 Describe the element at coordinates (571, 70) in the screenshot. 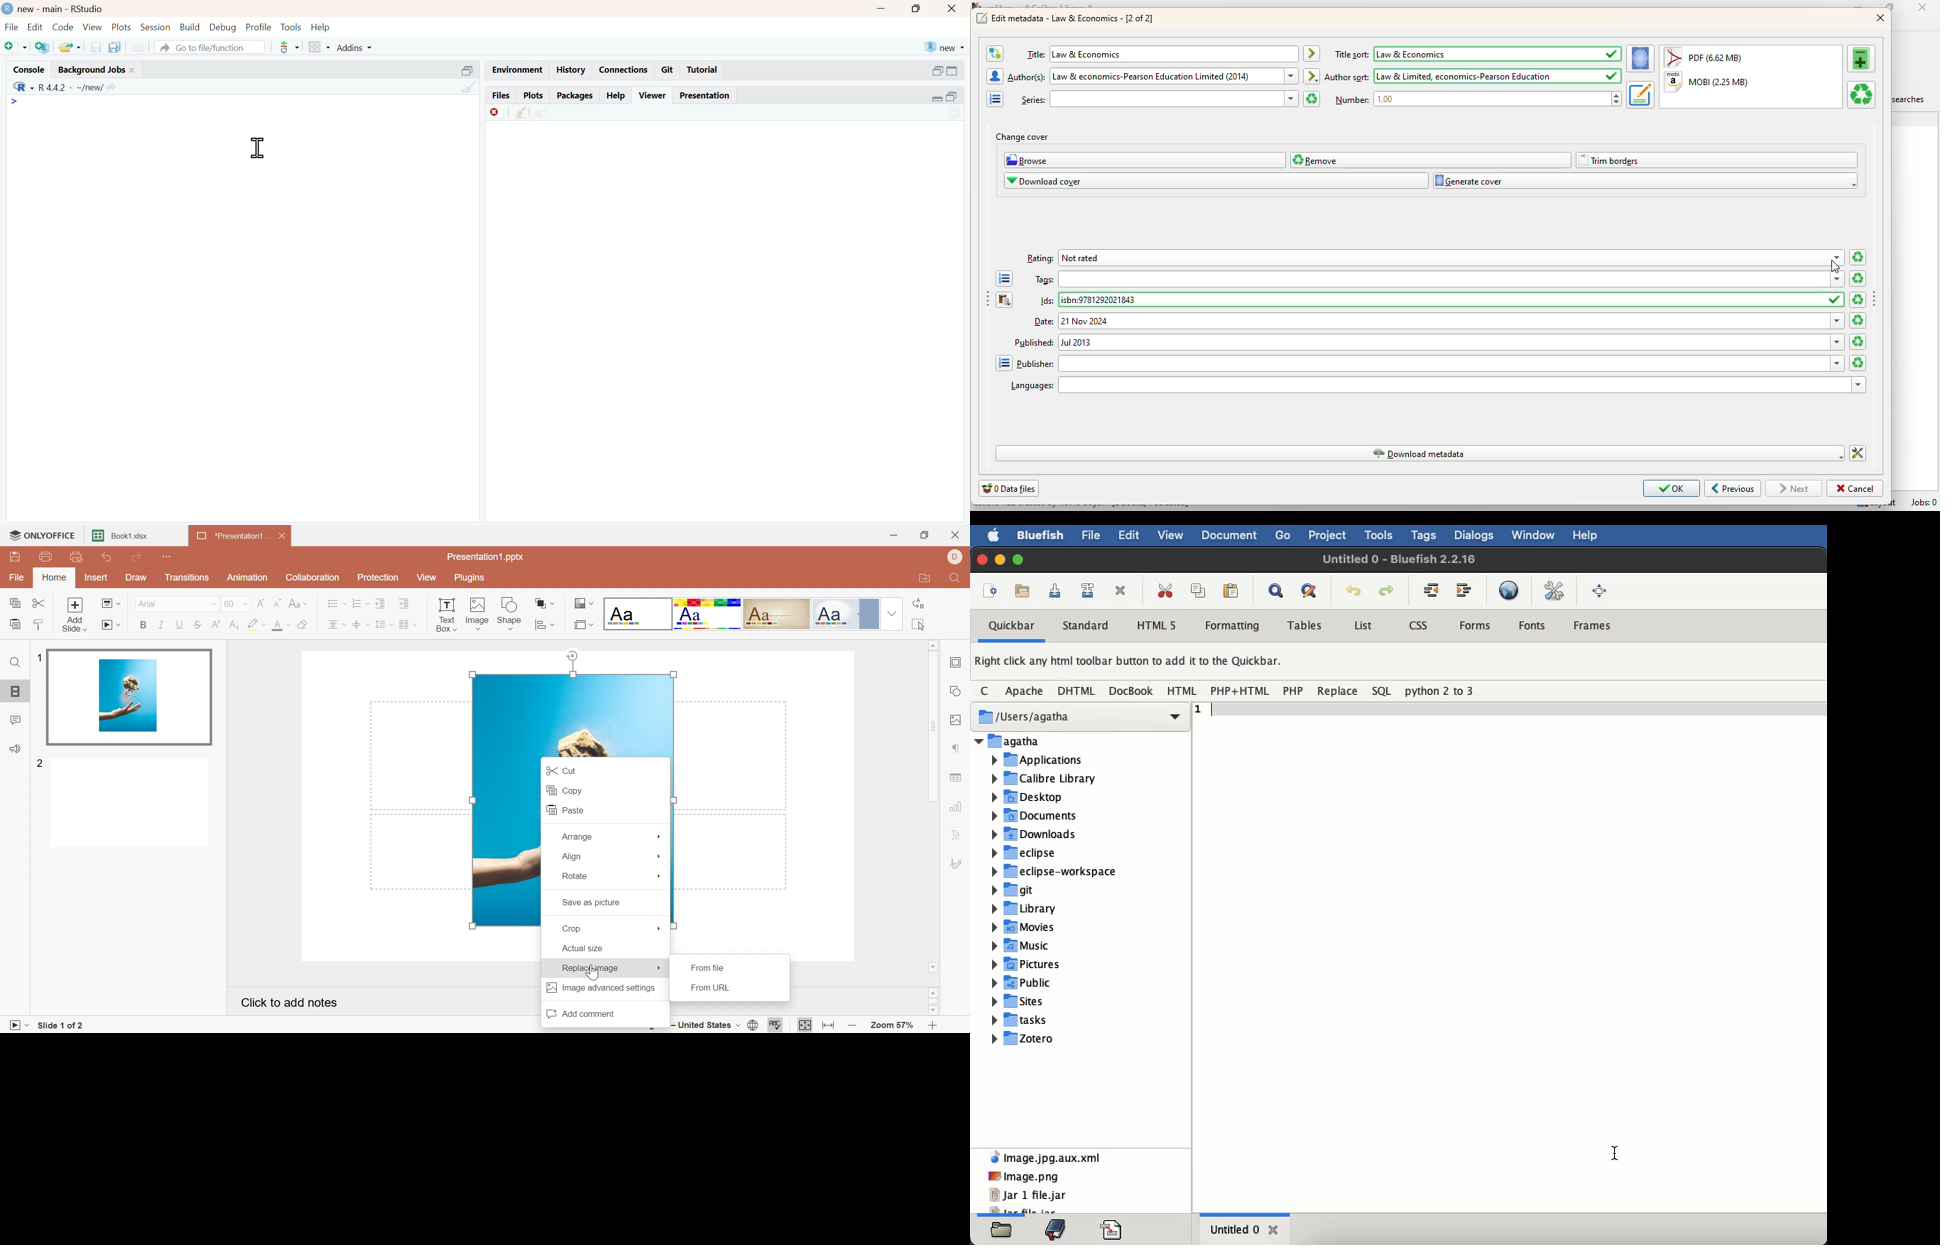

I see `History` at that location.